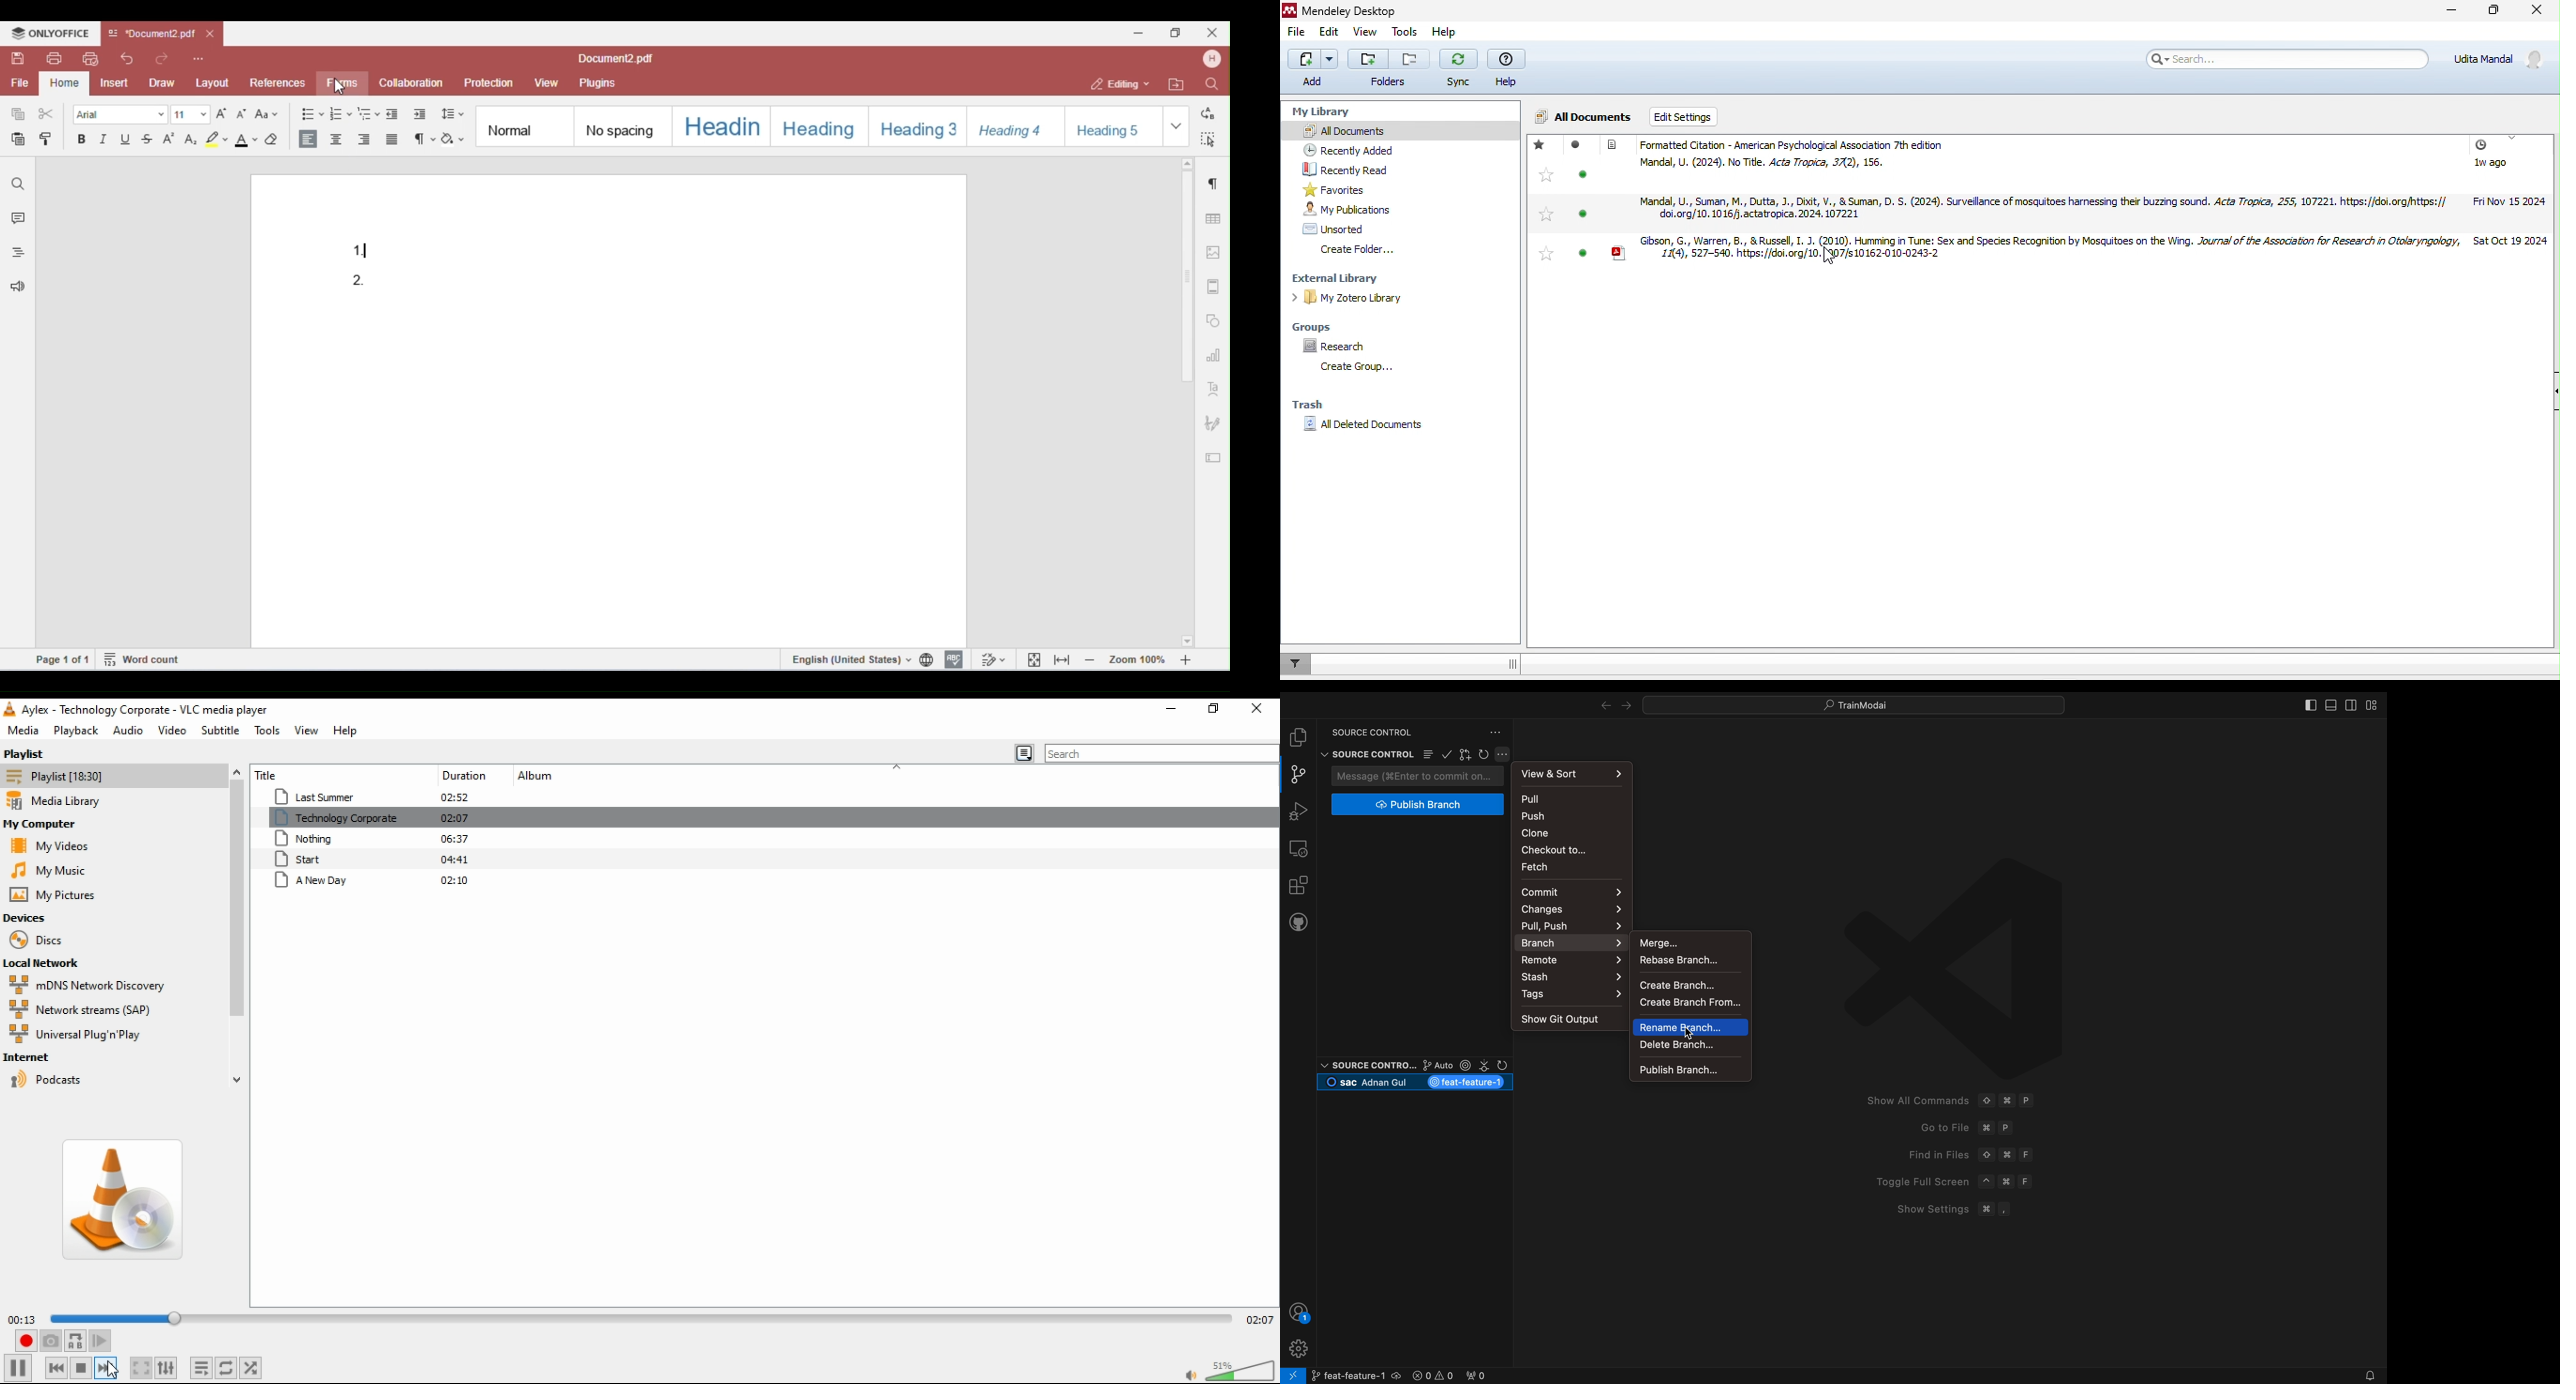 The height and width of the screenshot is (1400, 2576). I want to click on close window, so click(1257, 709).